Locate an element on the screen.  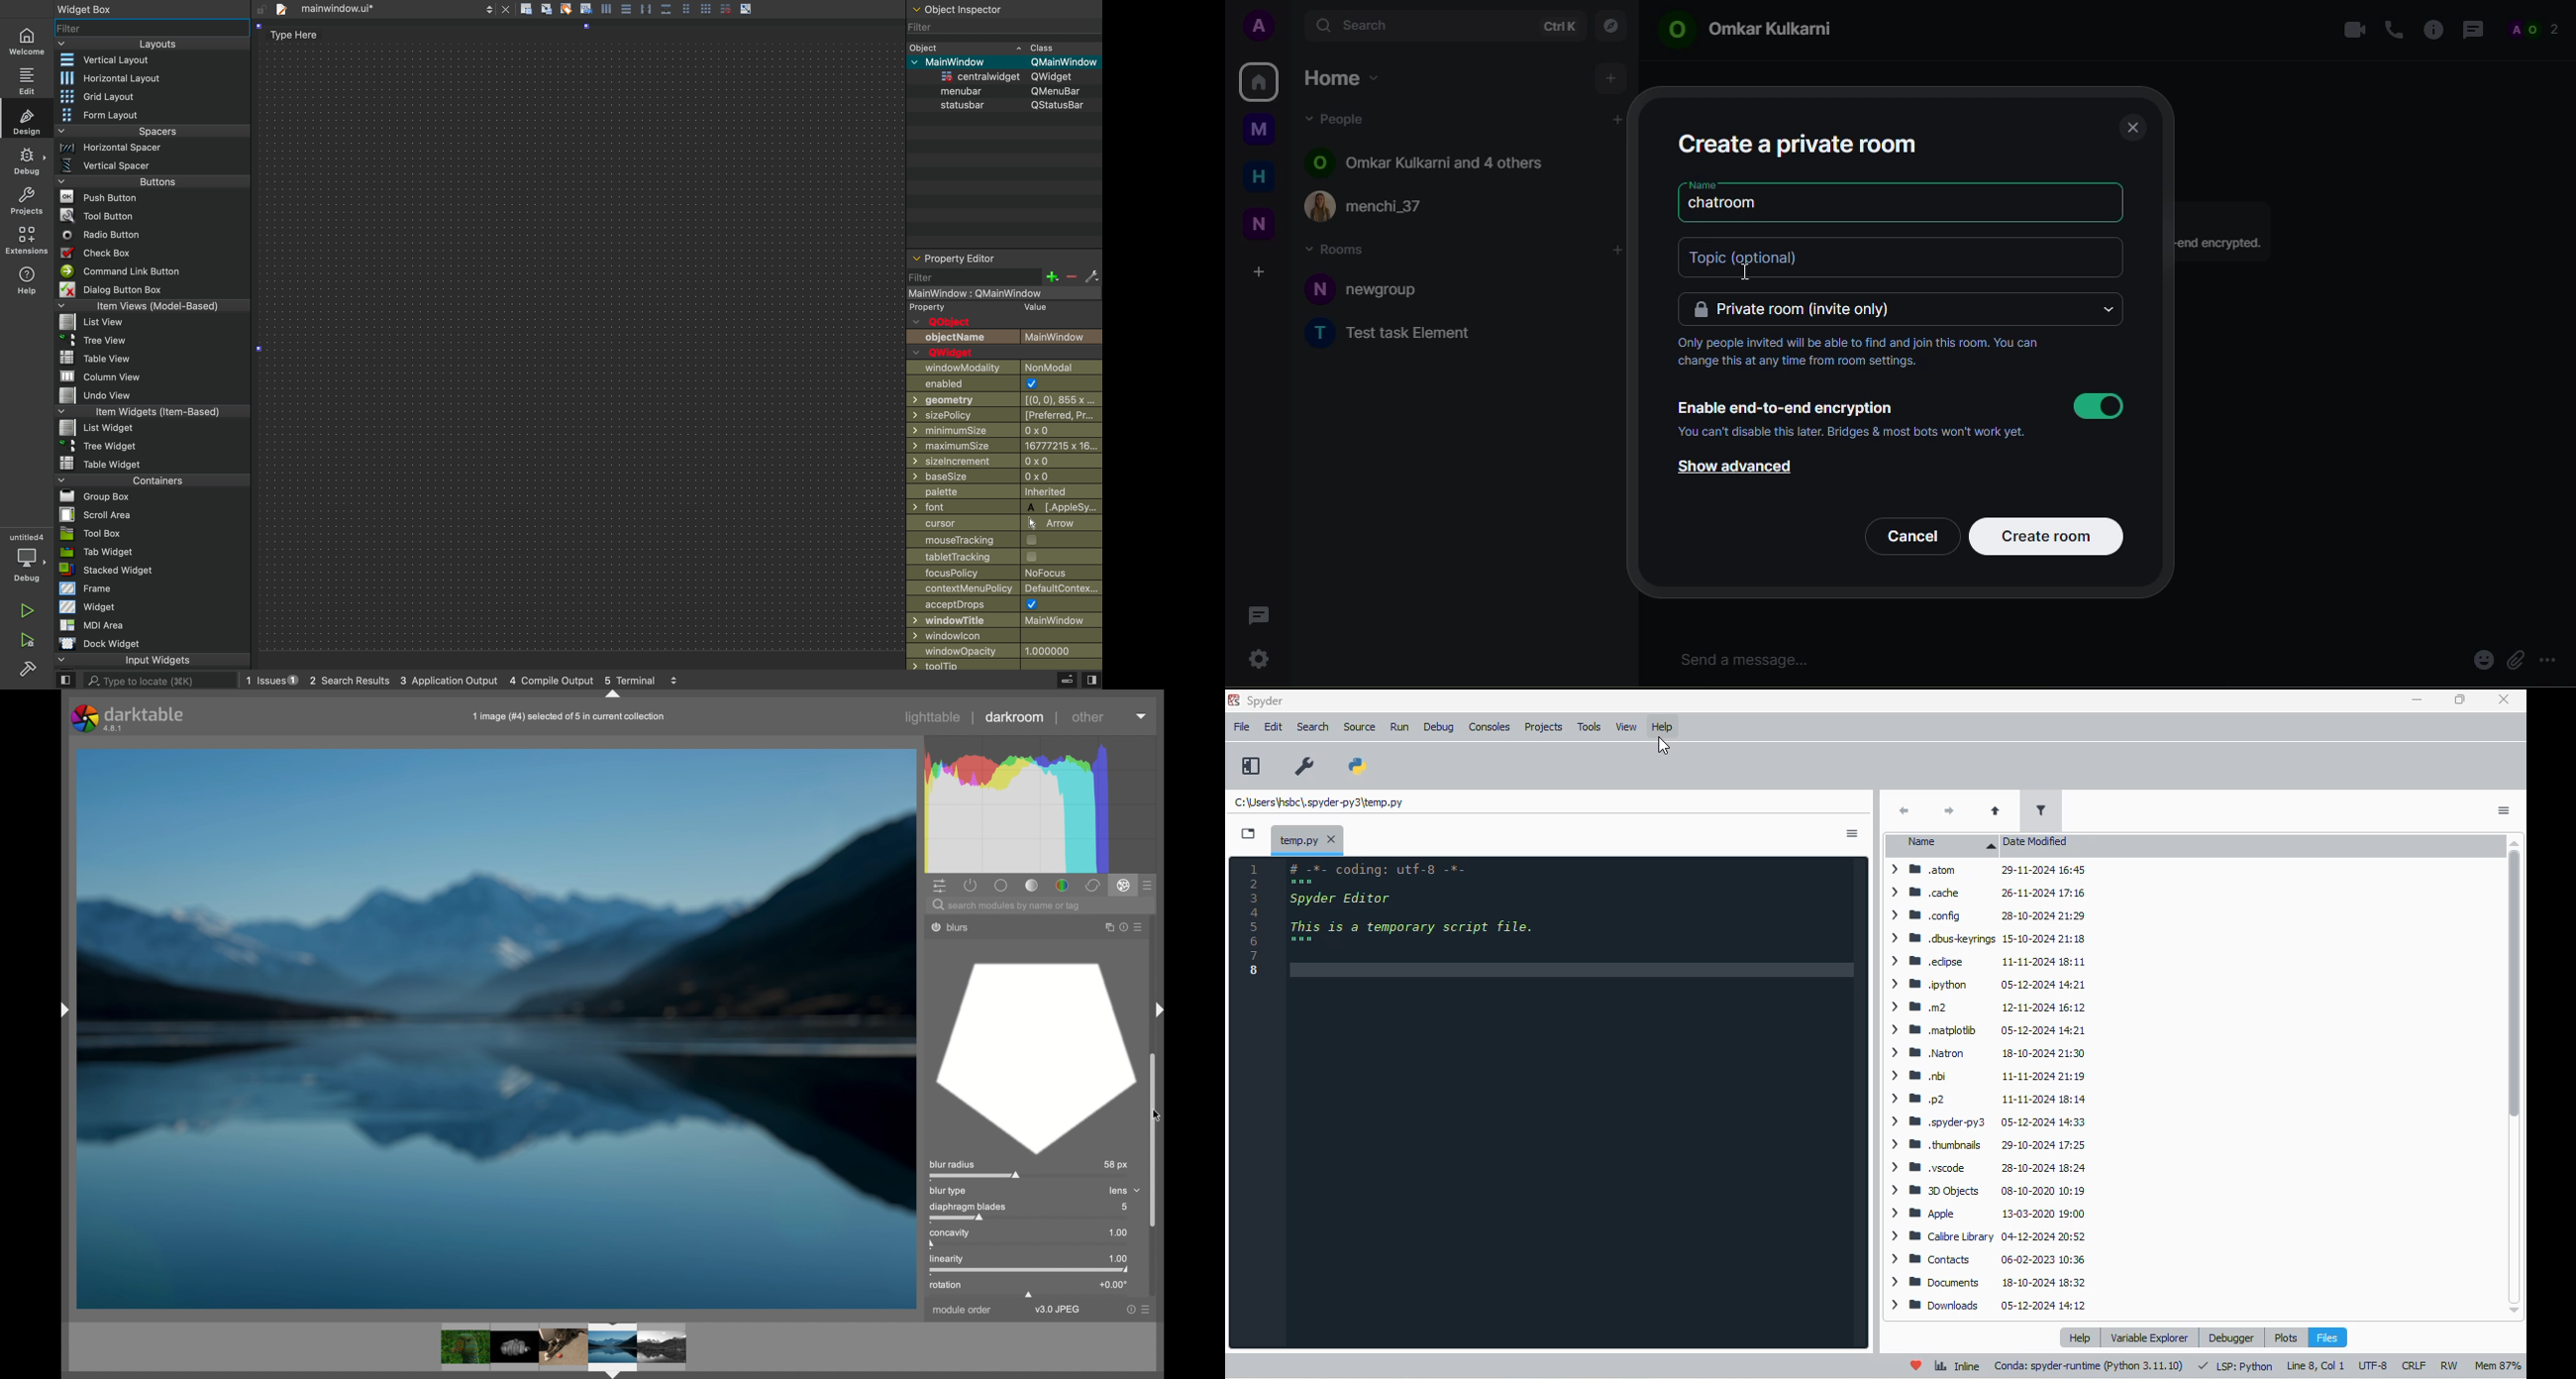
logs is located at coordinates (480, 680).